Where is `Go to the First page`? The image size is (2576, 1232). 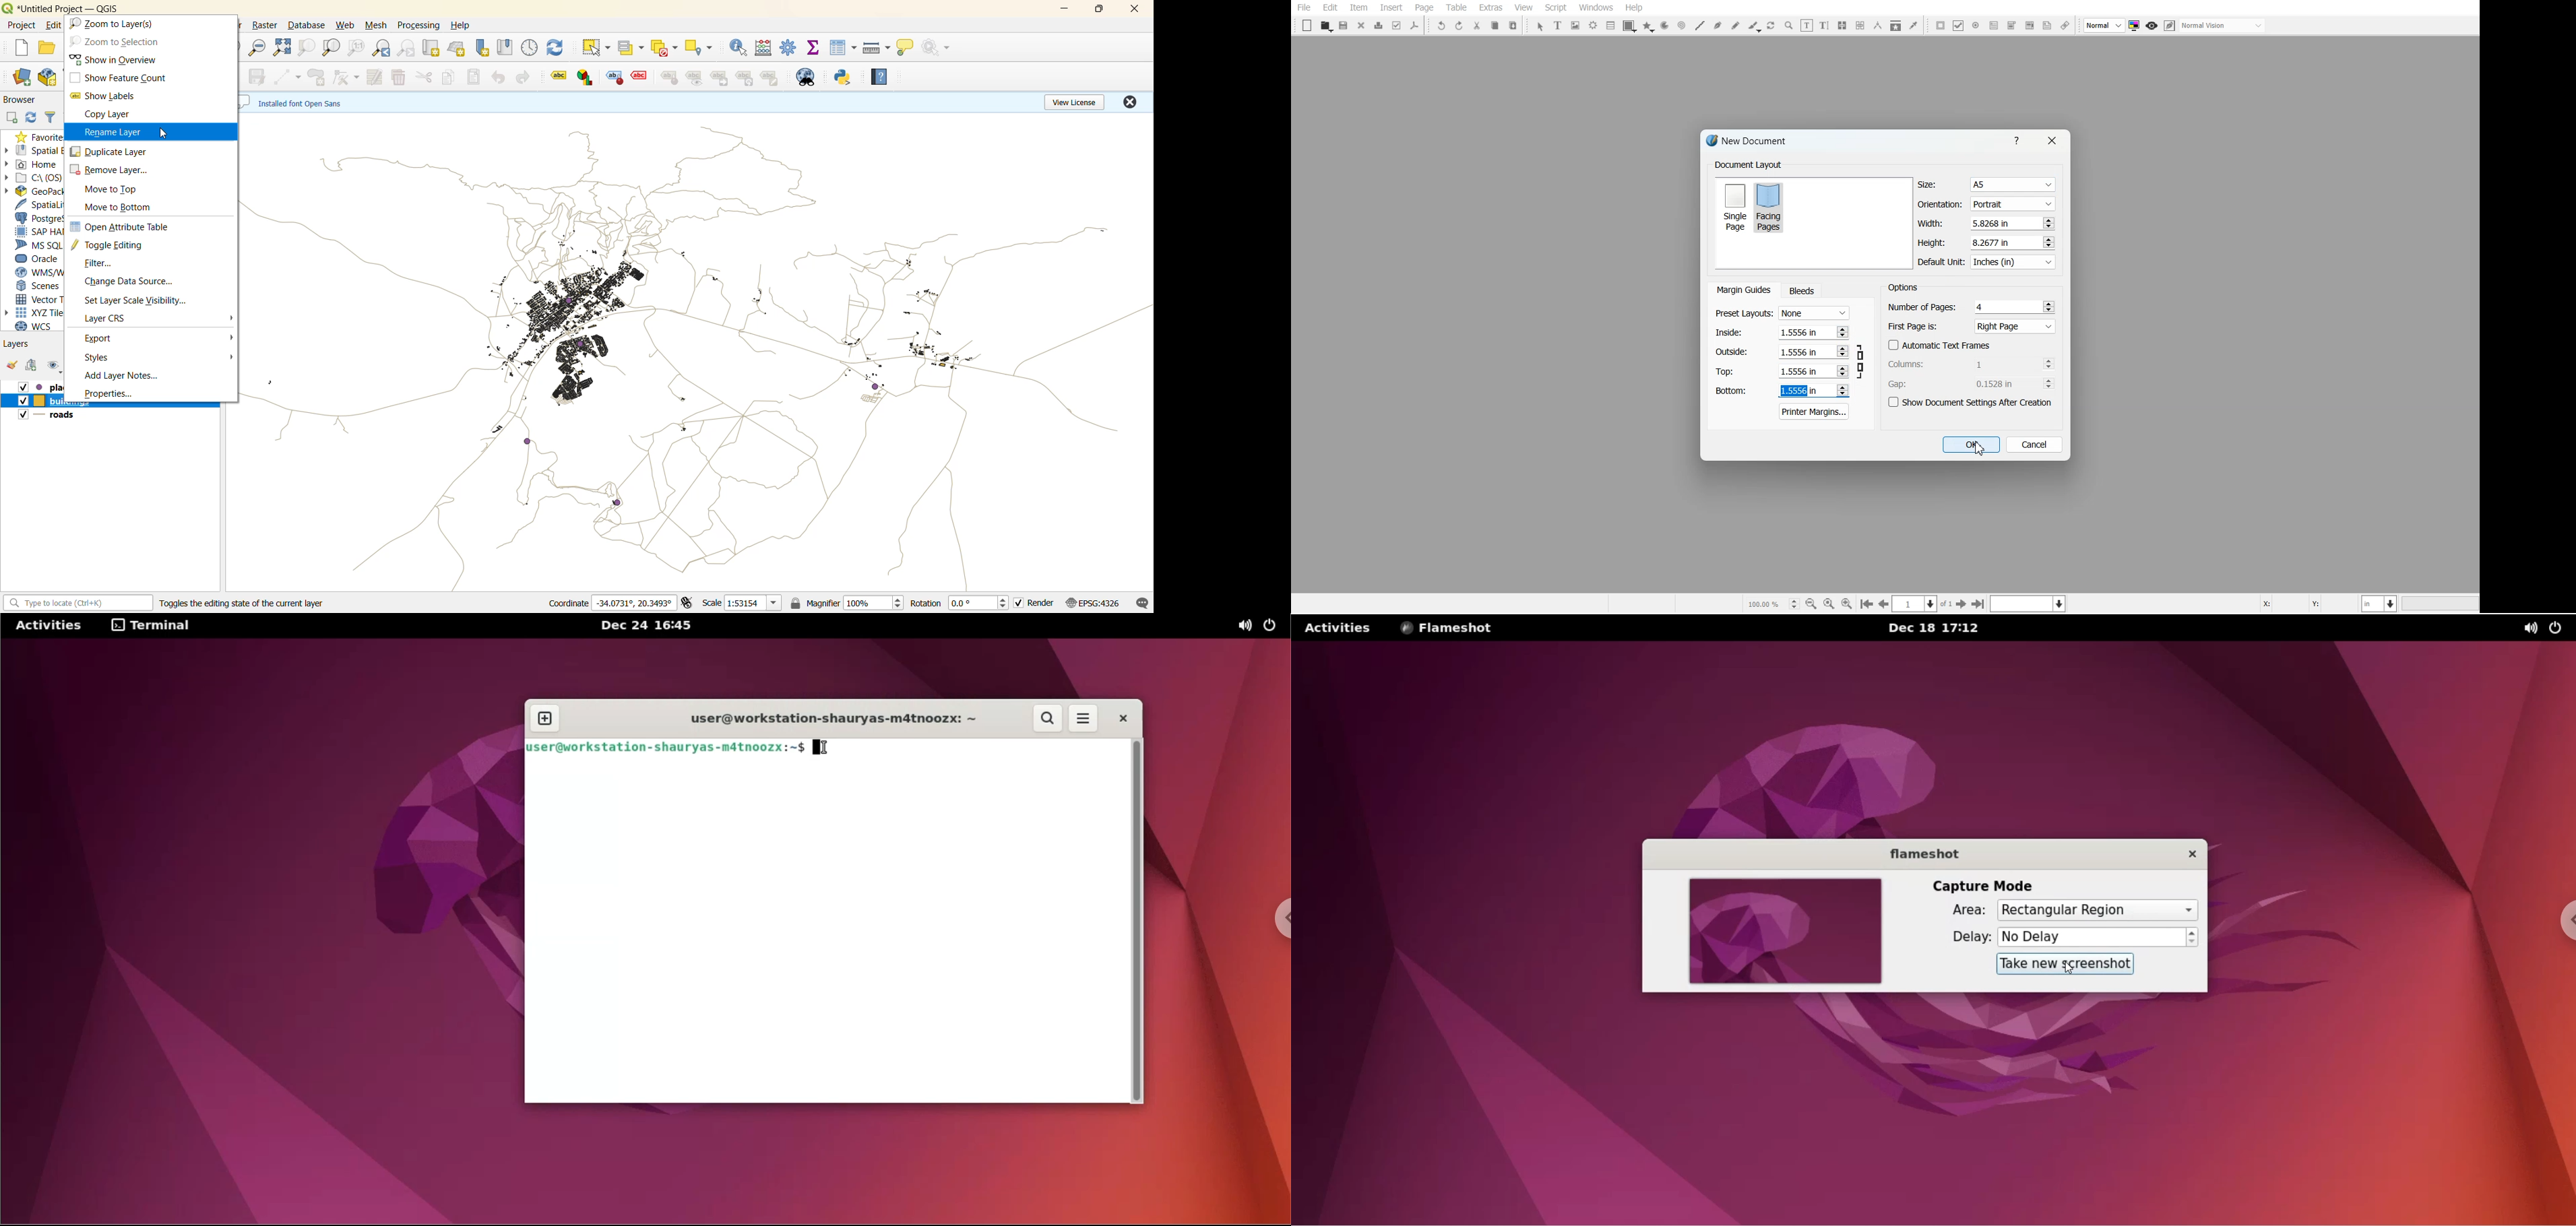
Go to the First page is located at coordinates (1963, 604).